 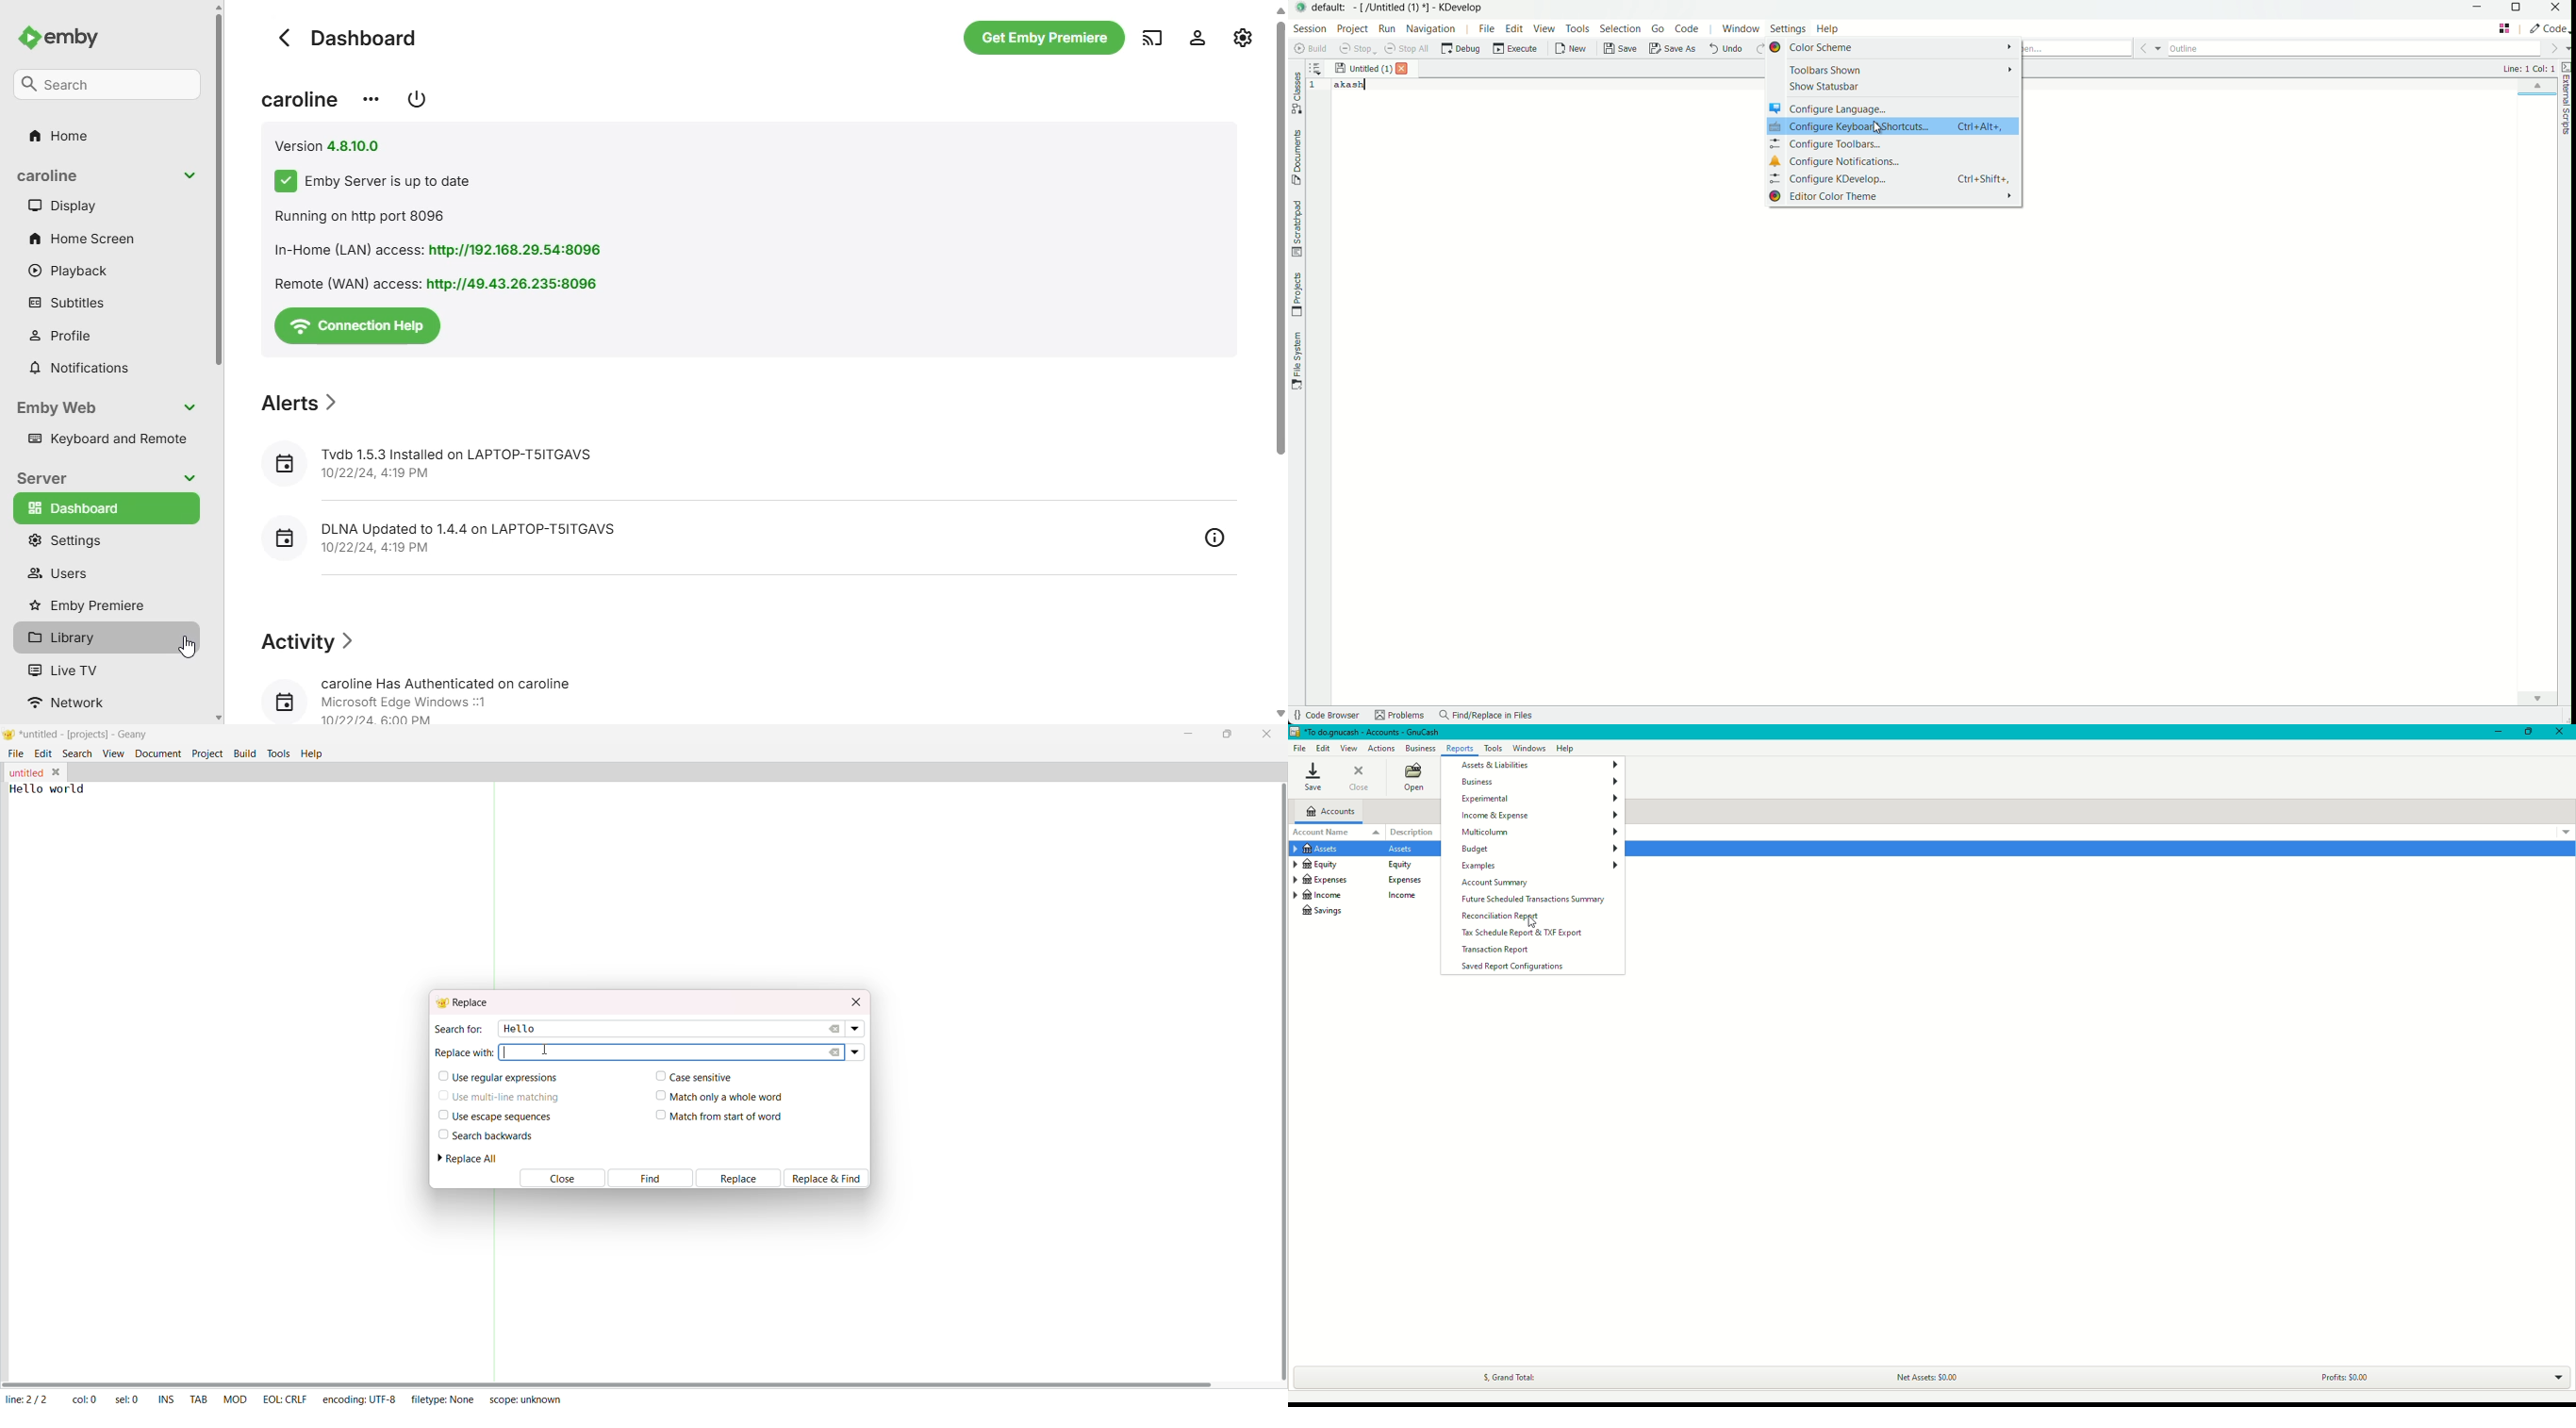 What do you see at coordinates (659, 1052) in the screenshot?
I see `active replace area` at bounding box center [659, 1052].